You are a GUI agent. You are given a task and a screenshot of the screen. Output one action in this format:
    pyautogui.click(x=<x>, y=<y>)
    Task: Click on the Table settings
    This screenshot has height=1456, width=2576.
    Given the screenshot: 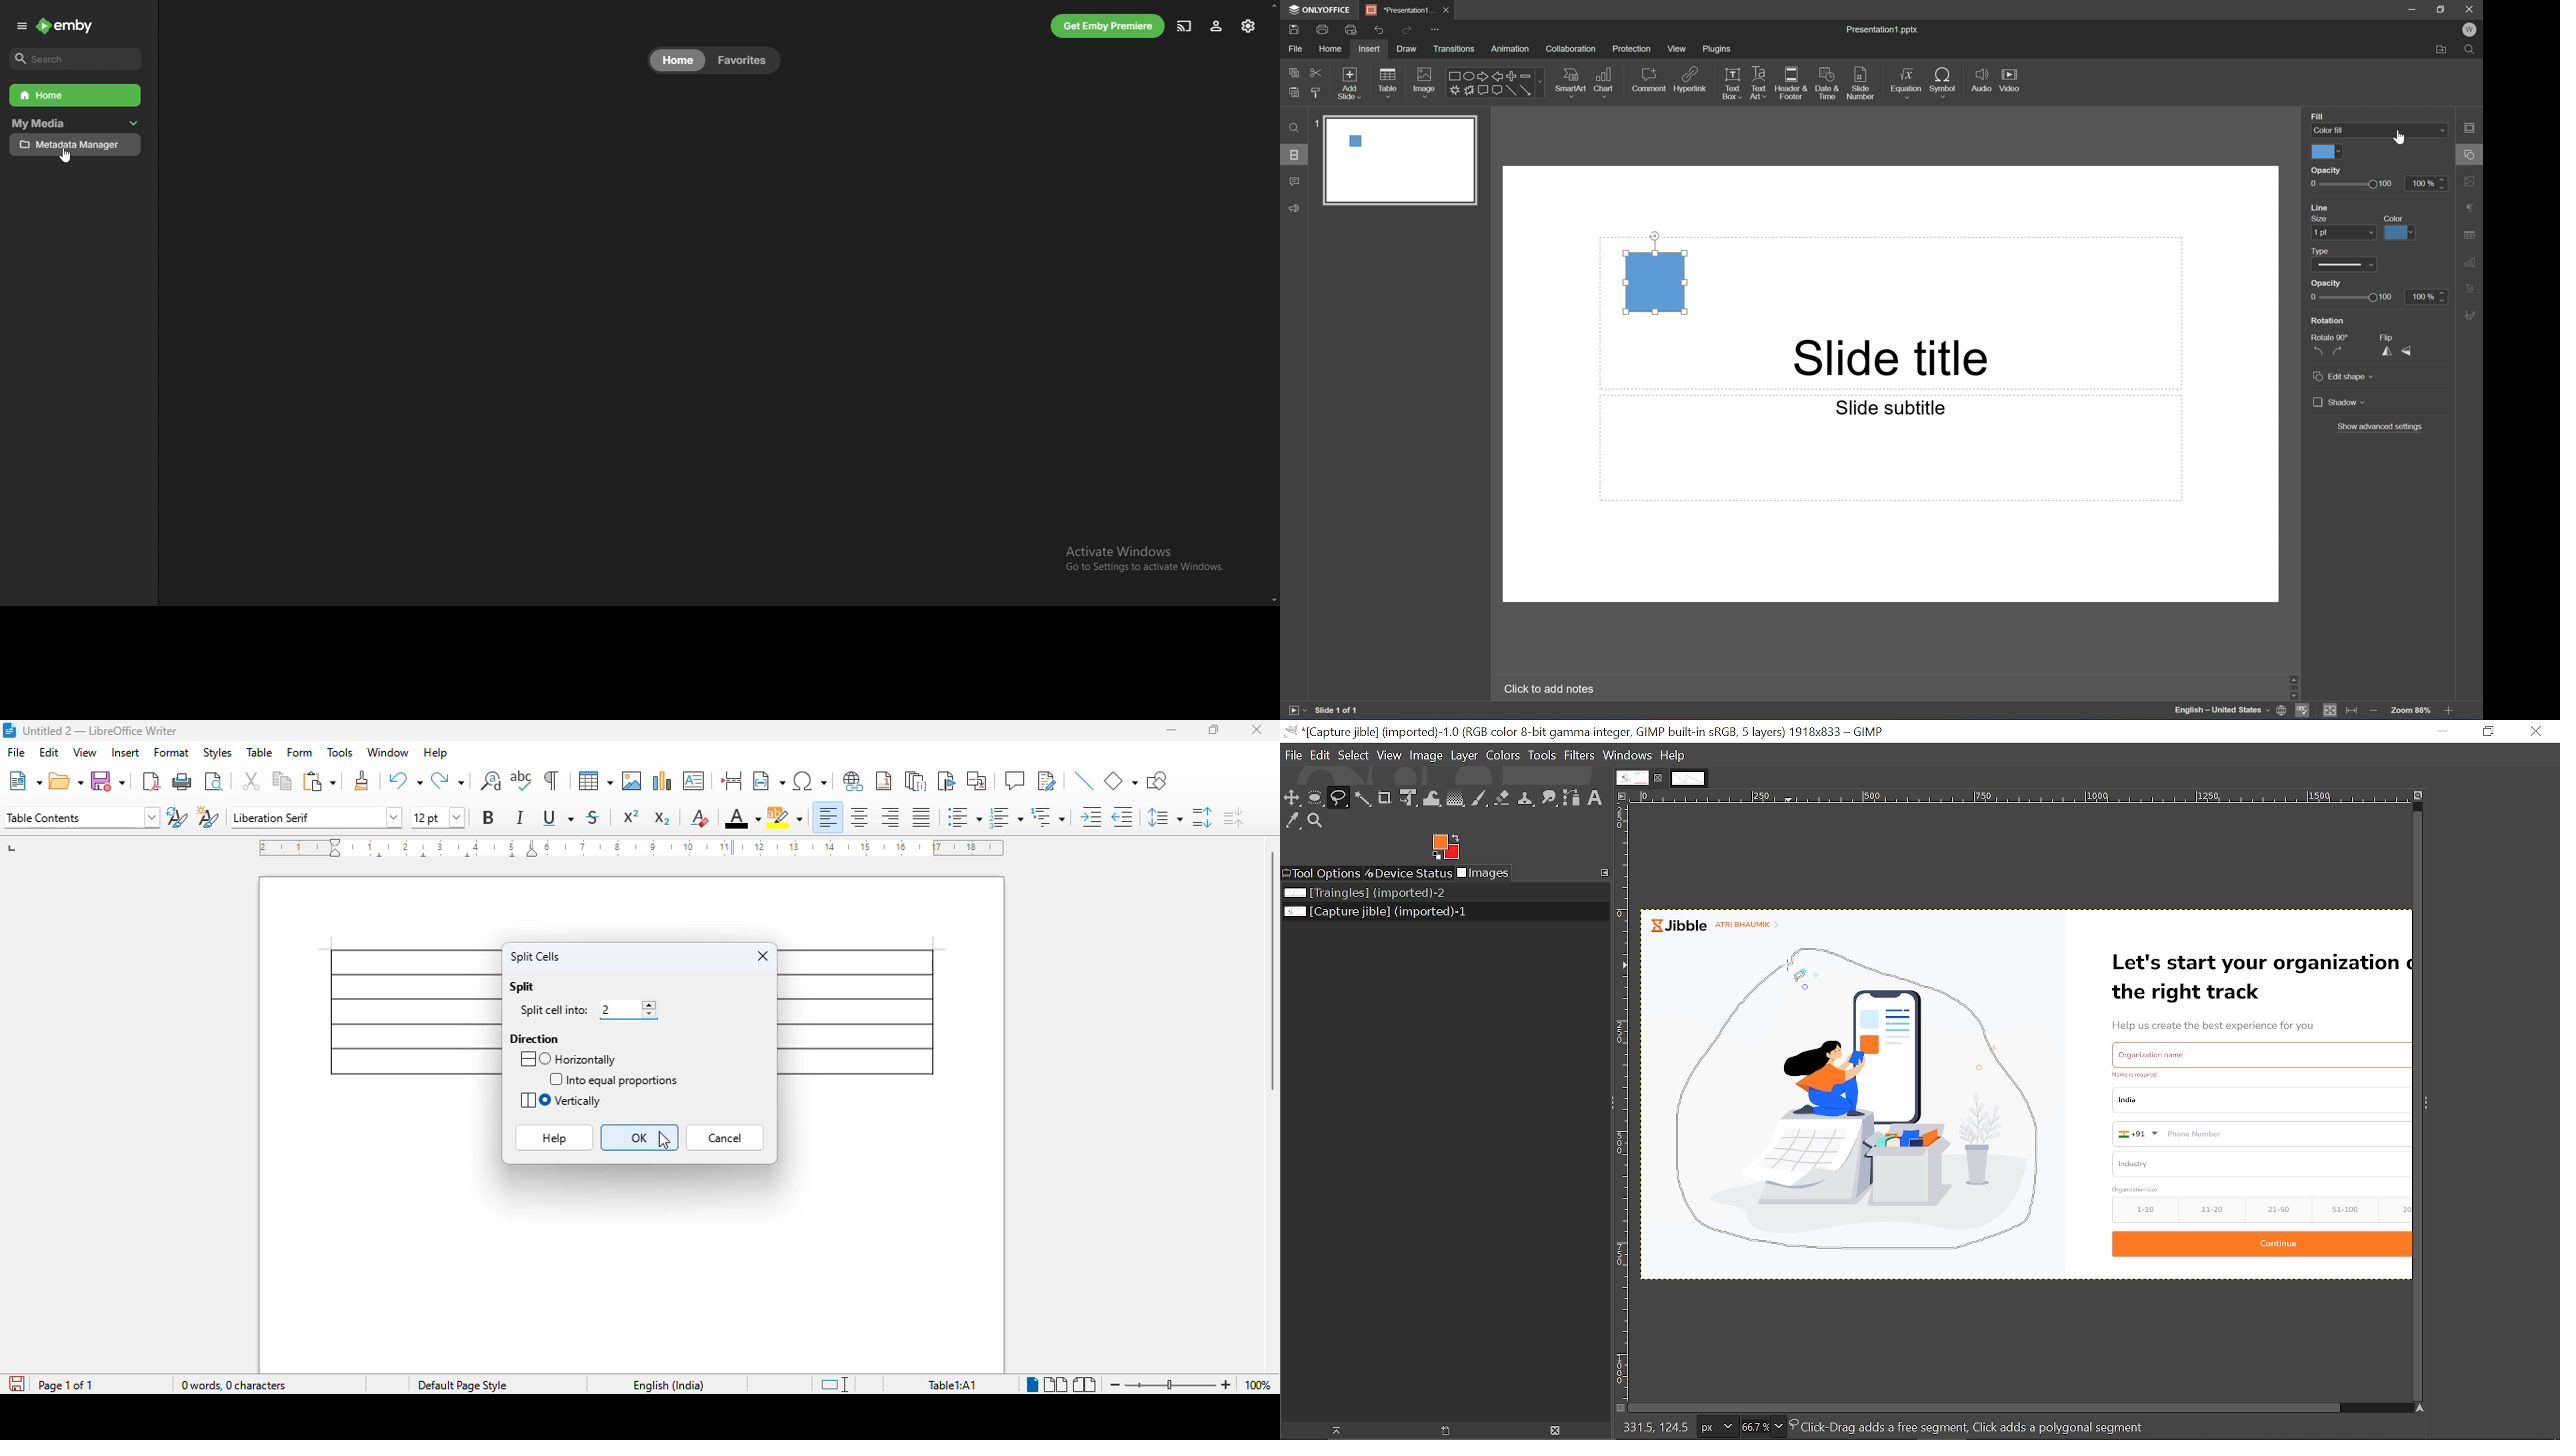 What is the action you would take?
    pyautogui.click(x=2472, y=235)
    